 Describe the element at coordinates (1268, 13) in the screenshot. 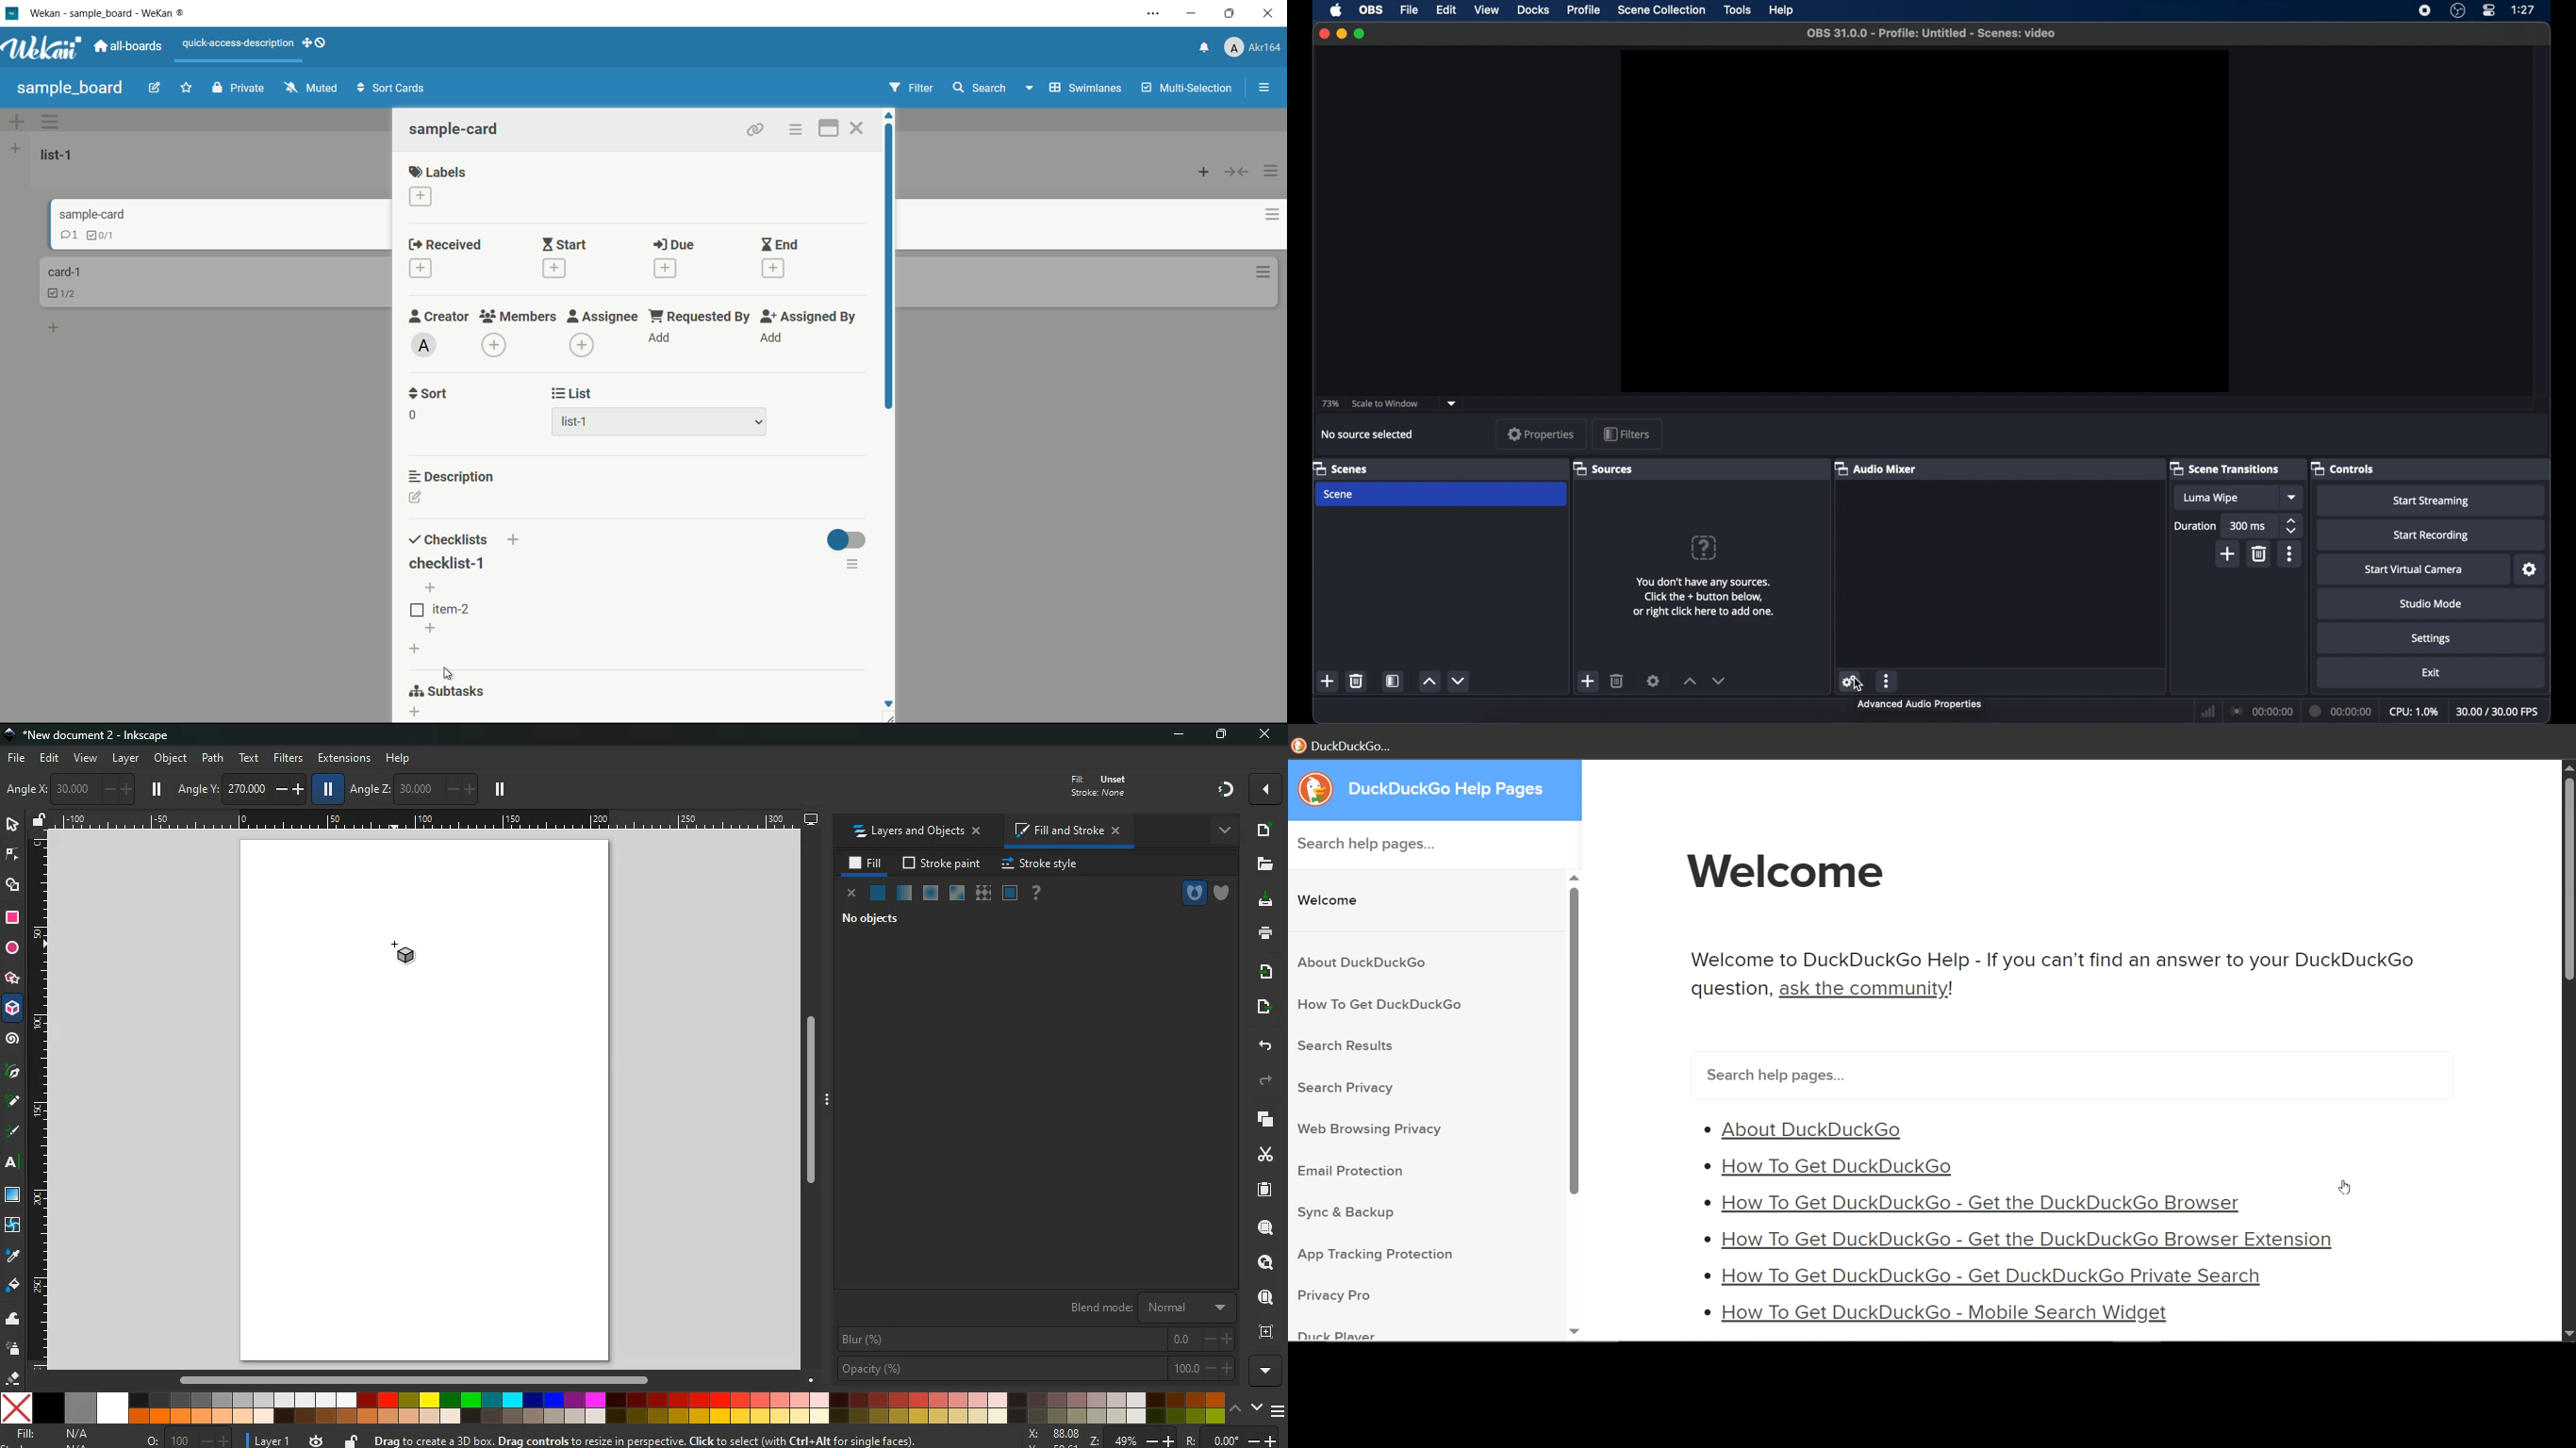

I see `close app` at that location.